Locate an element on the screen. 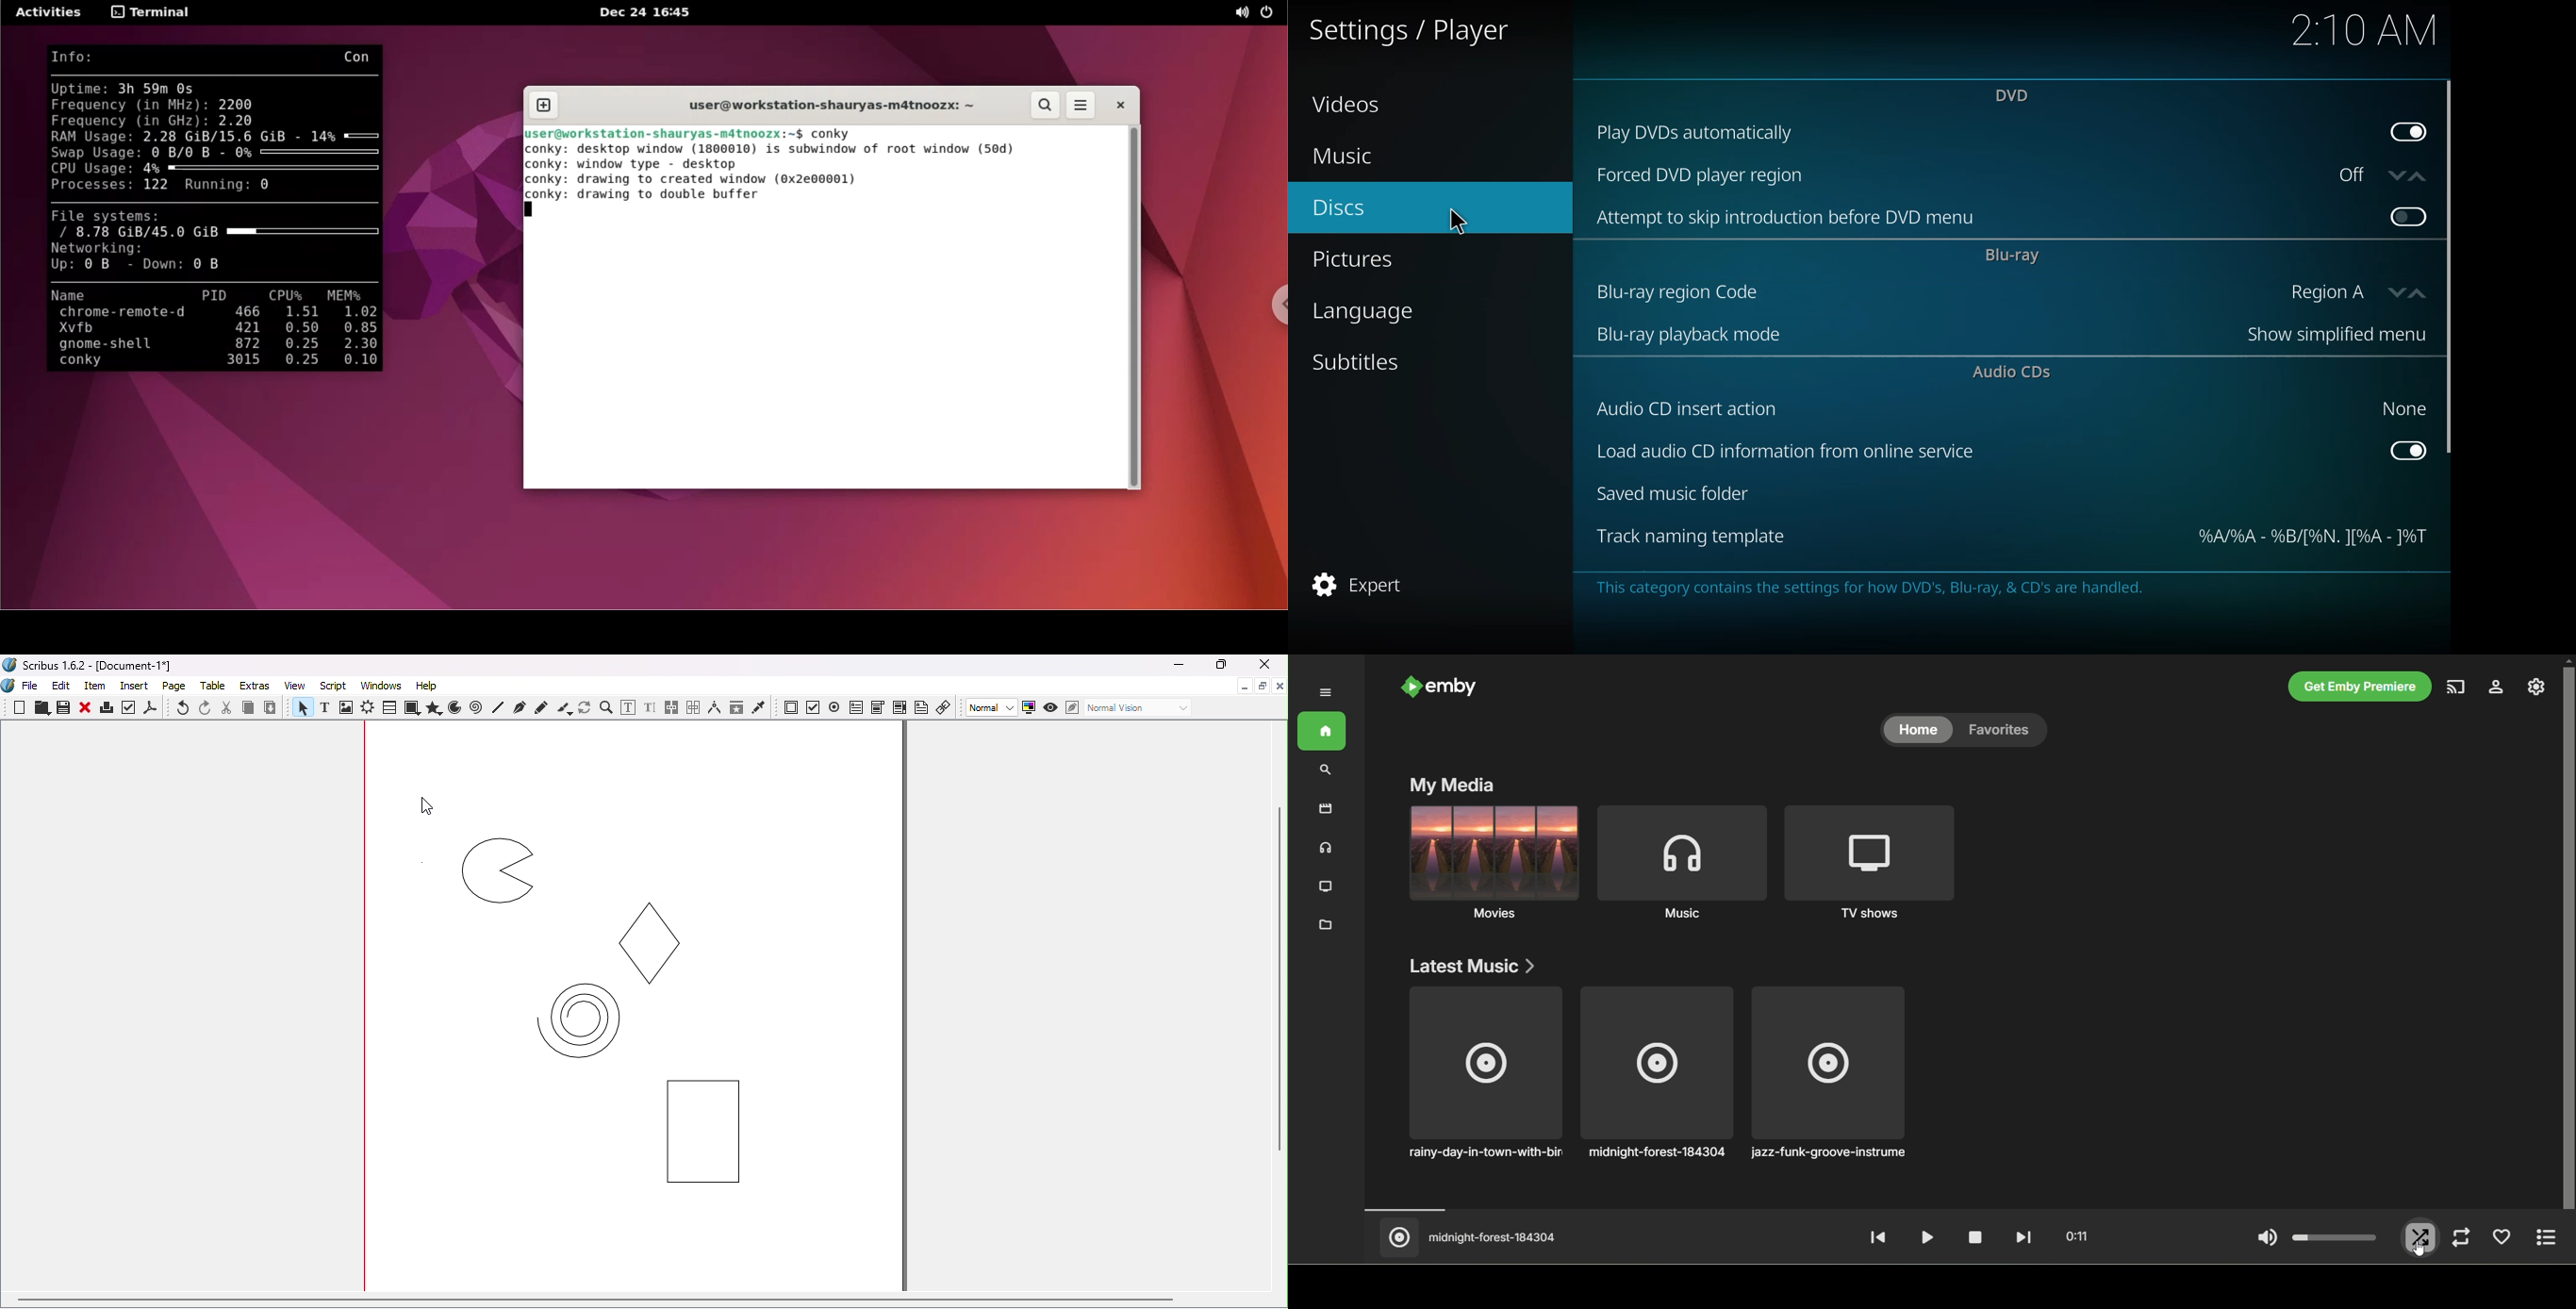 The width and height of the screenshot is (2576, 1316). Close document is located at coordinates (1280, 687).